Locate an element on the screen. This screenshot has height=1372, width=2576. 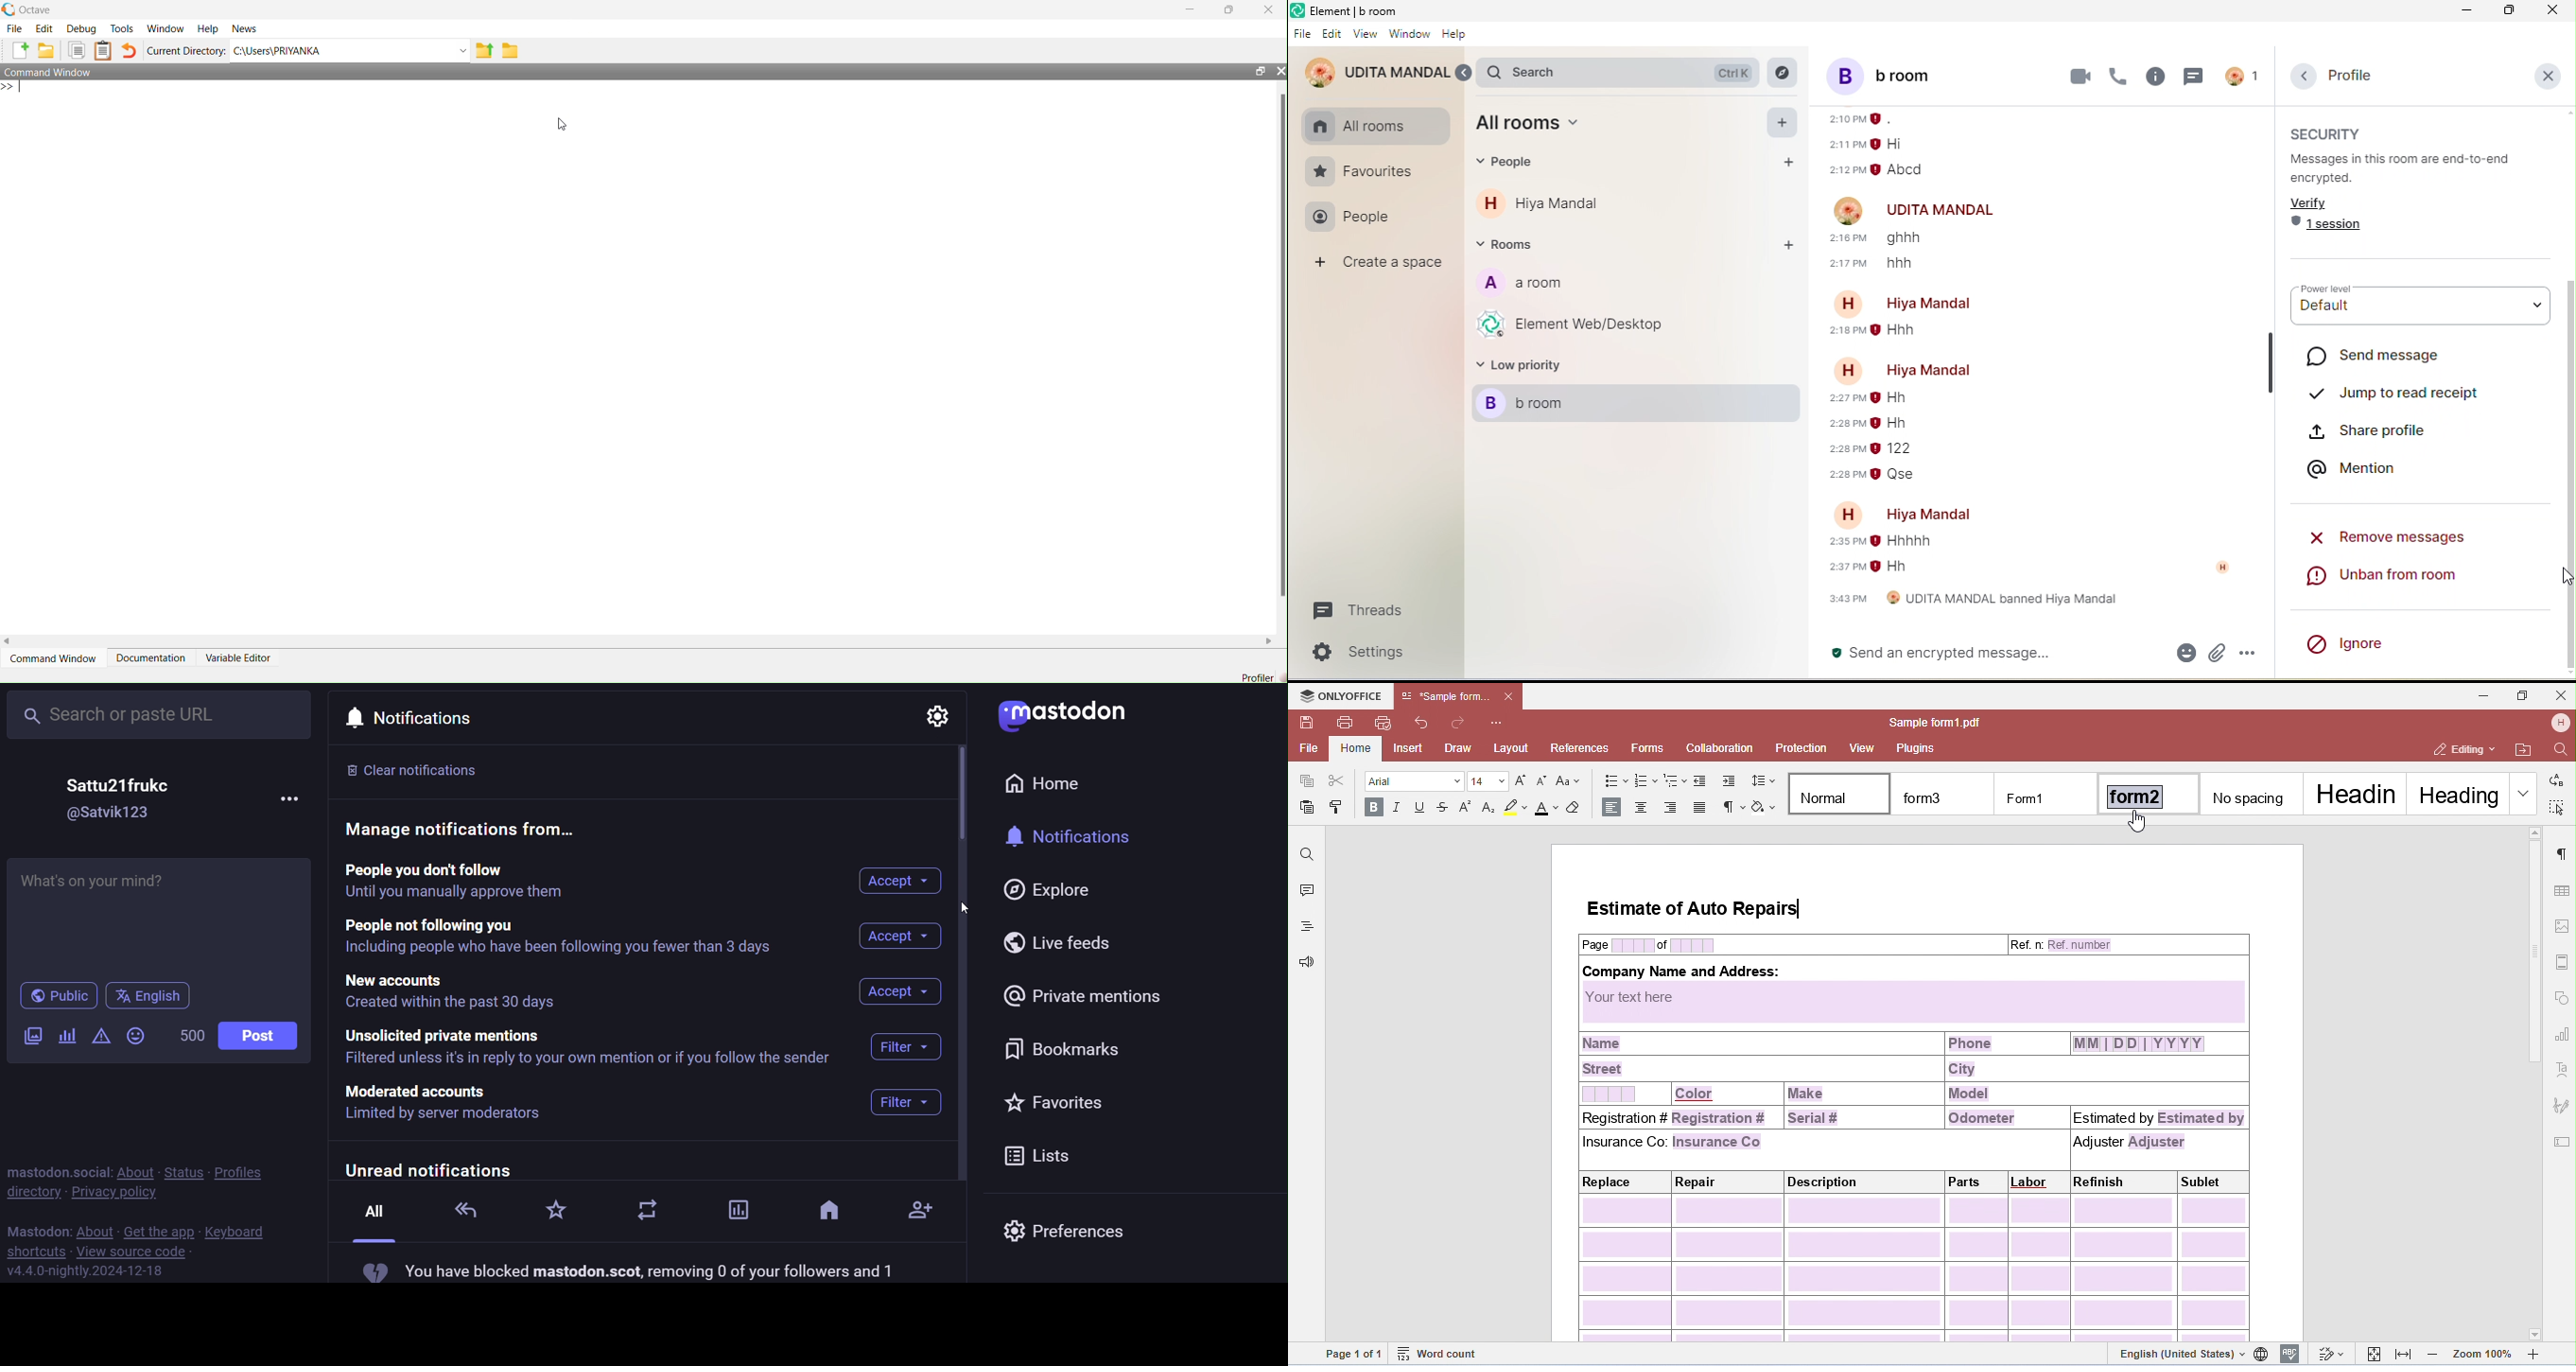
People you don't follow
Until you manually approve them is located at coordinates (476, 881).